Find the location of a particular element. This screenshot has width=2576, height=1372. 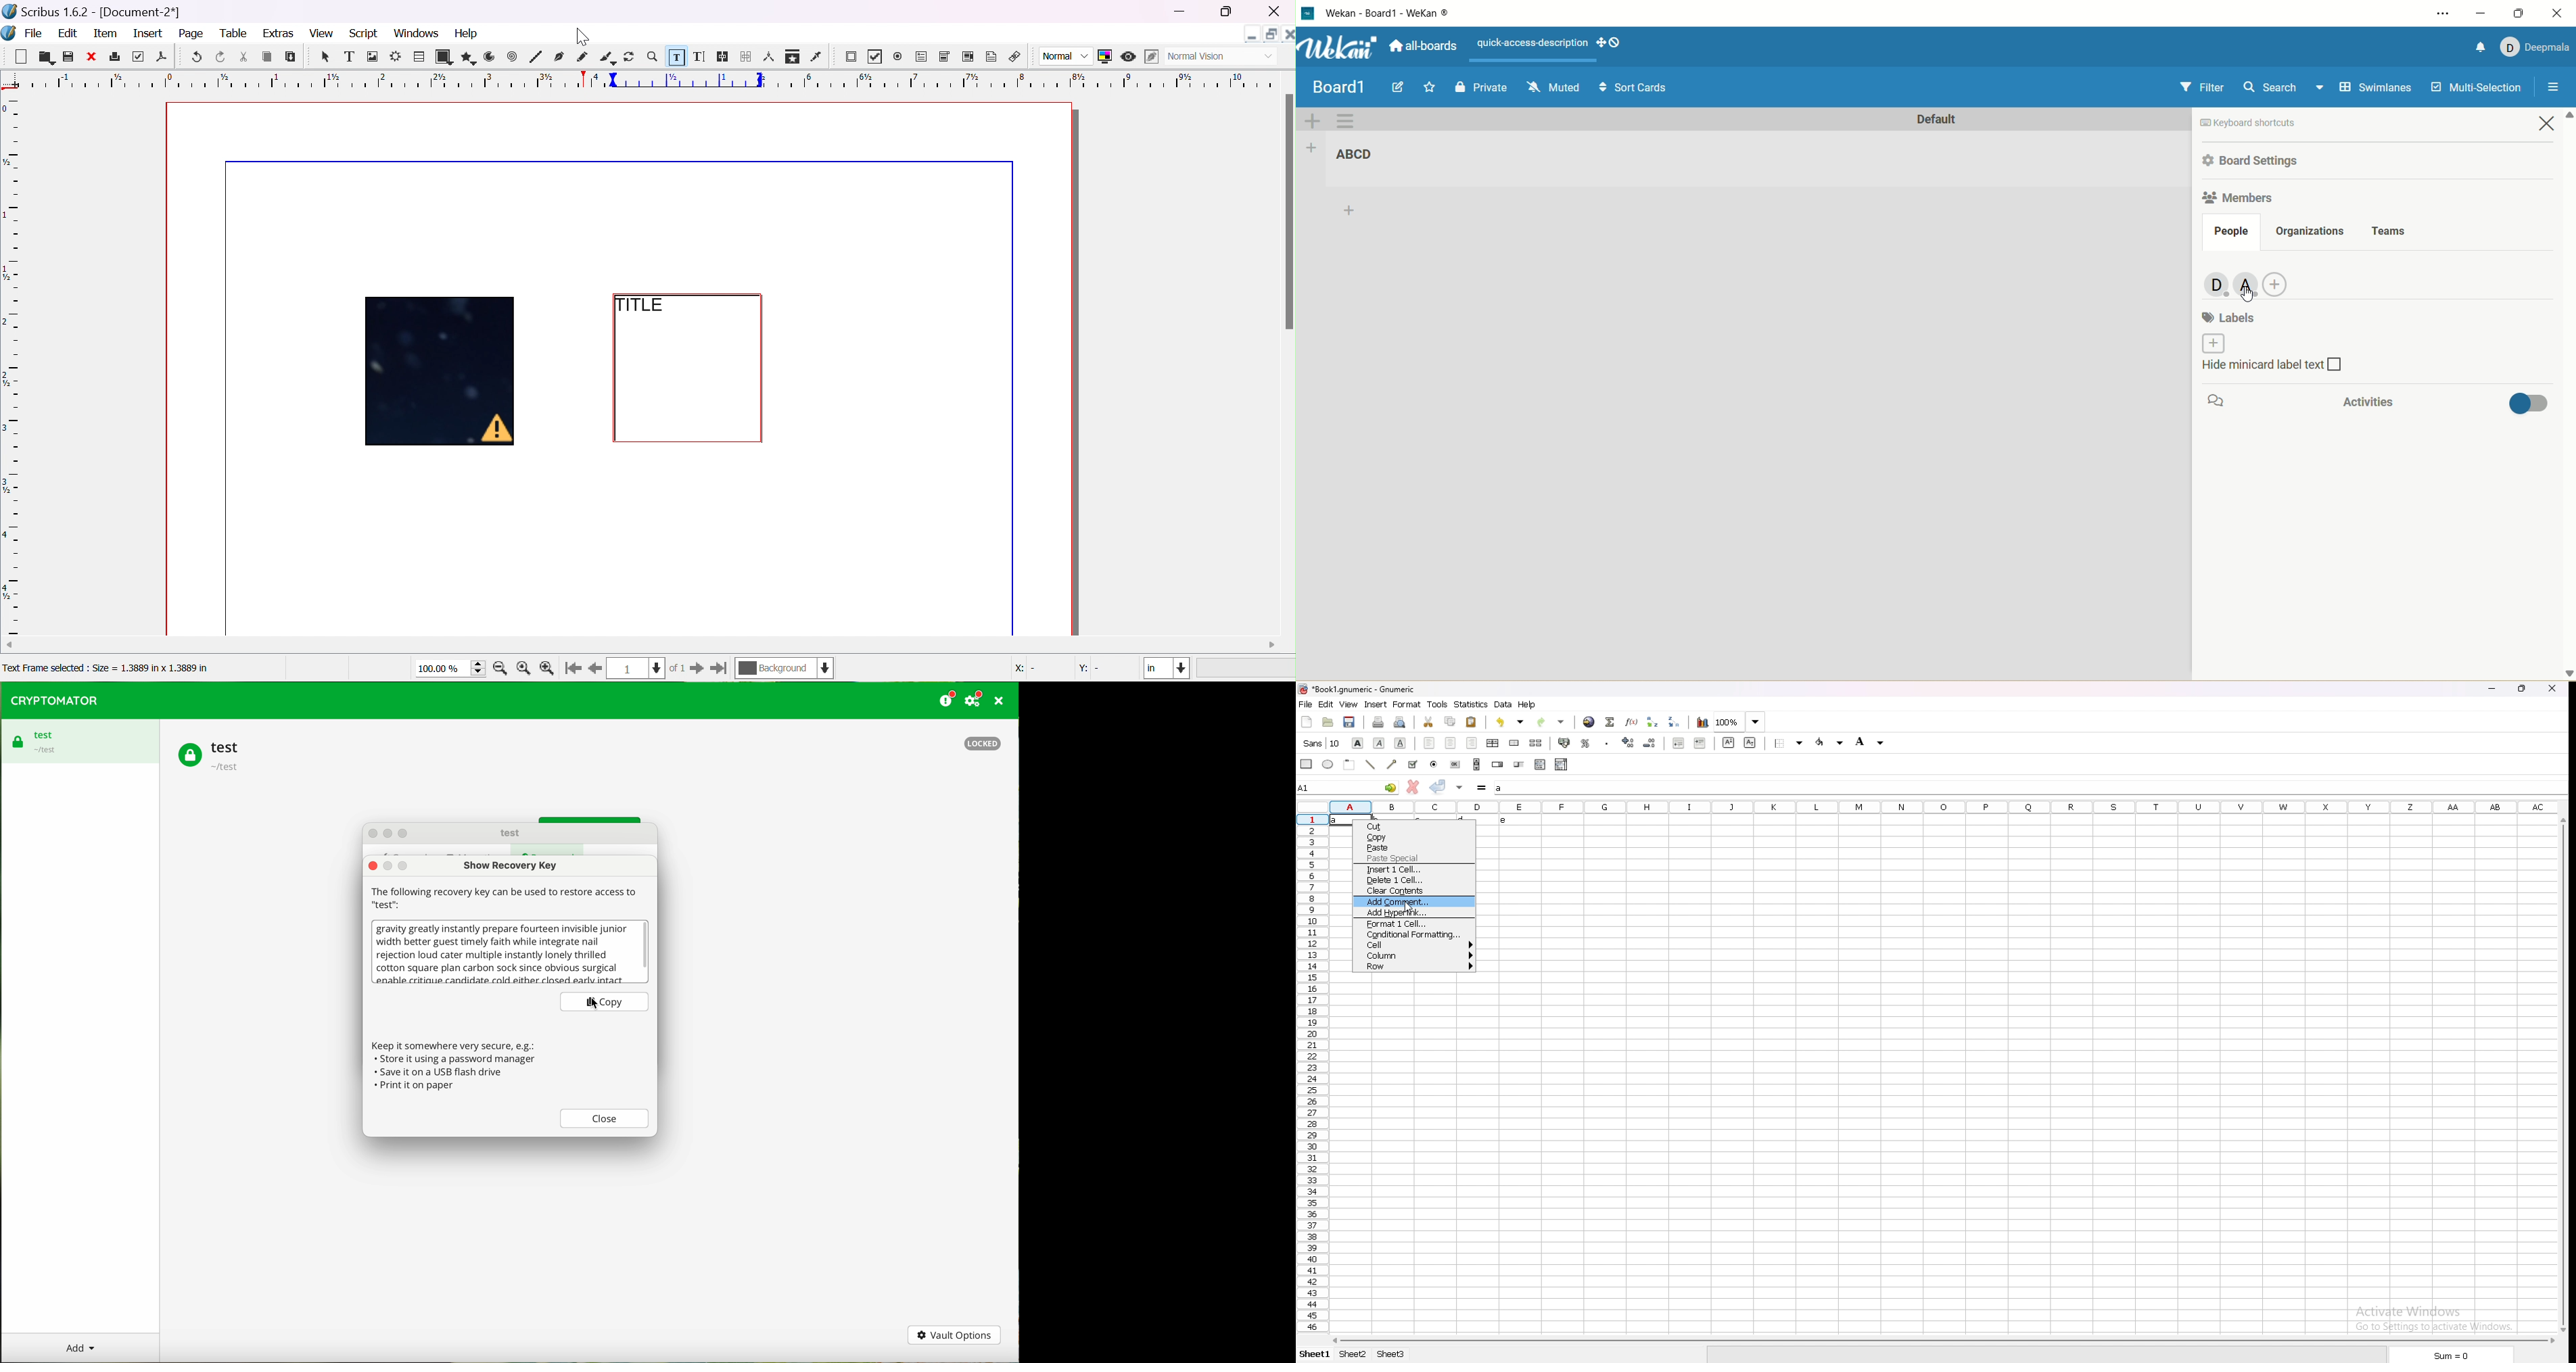

edit contents of frame is located at coordinates (676, 55).